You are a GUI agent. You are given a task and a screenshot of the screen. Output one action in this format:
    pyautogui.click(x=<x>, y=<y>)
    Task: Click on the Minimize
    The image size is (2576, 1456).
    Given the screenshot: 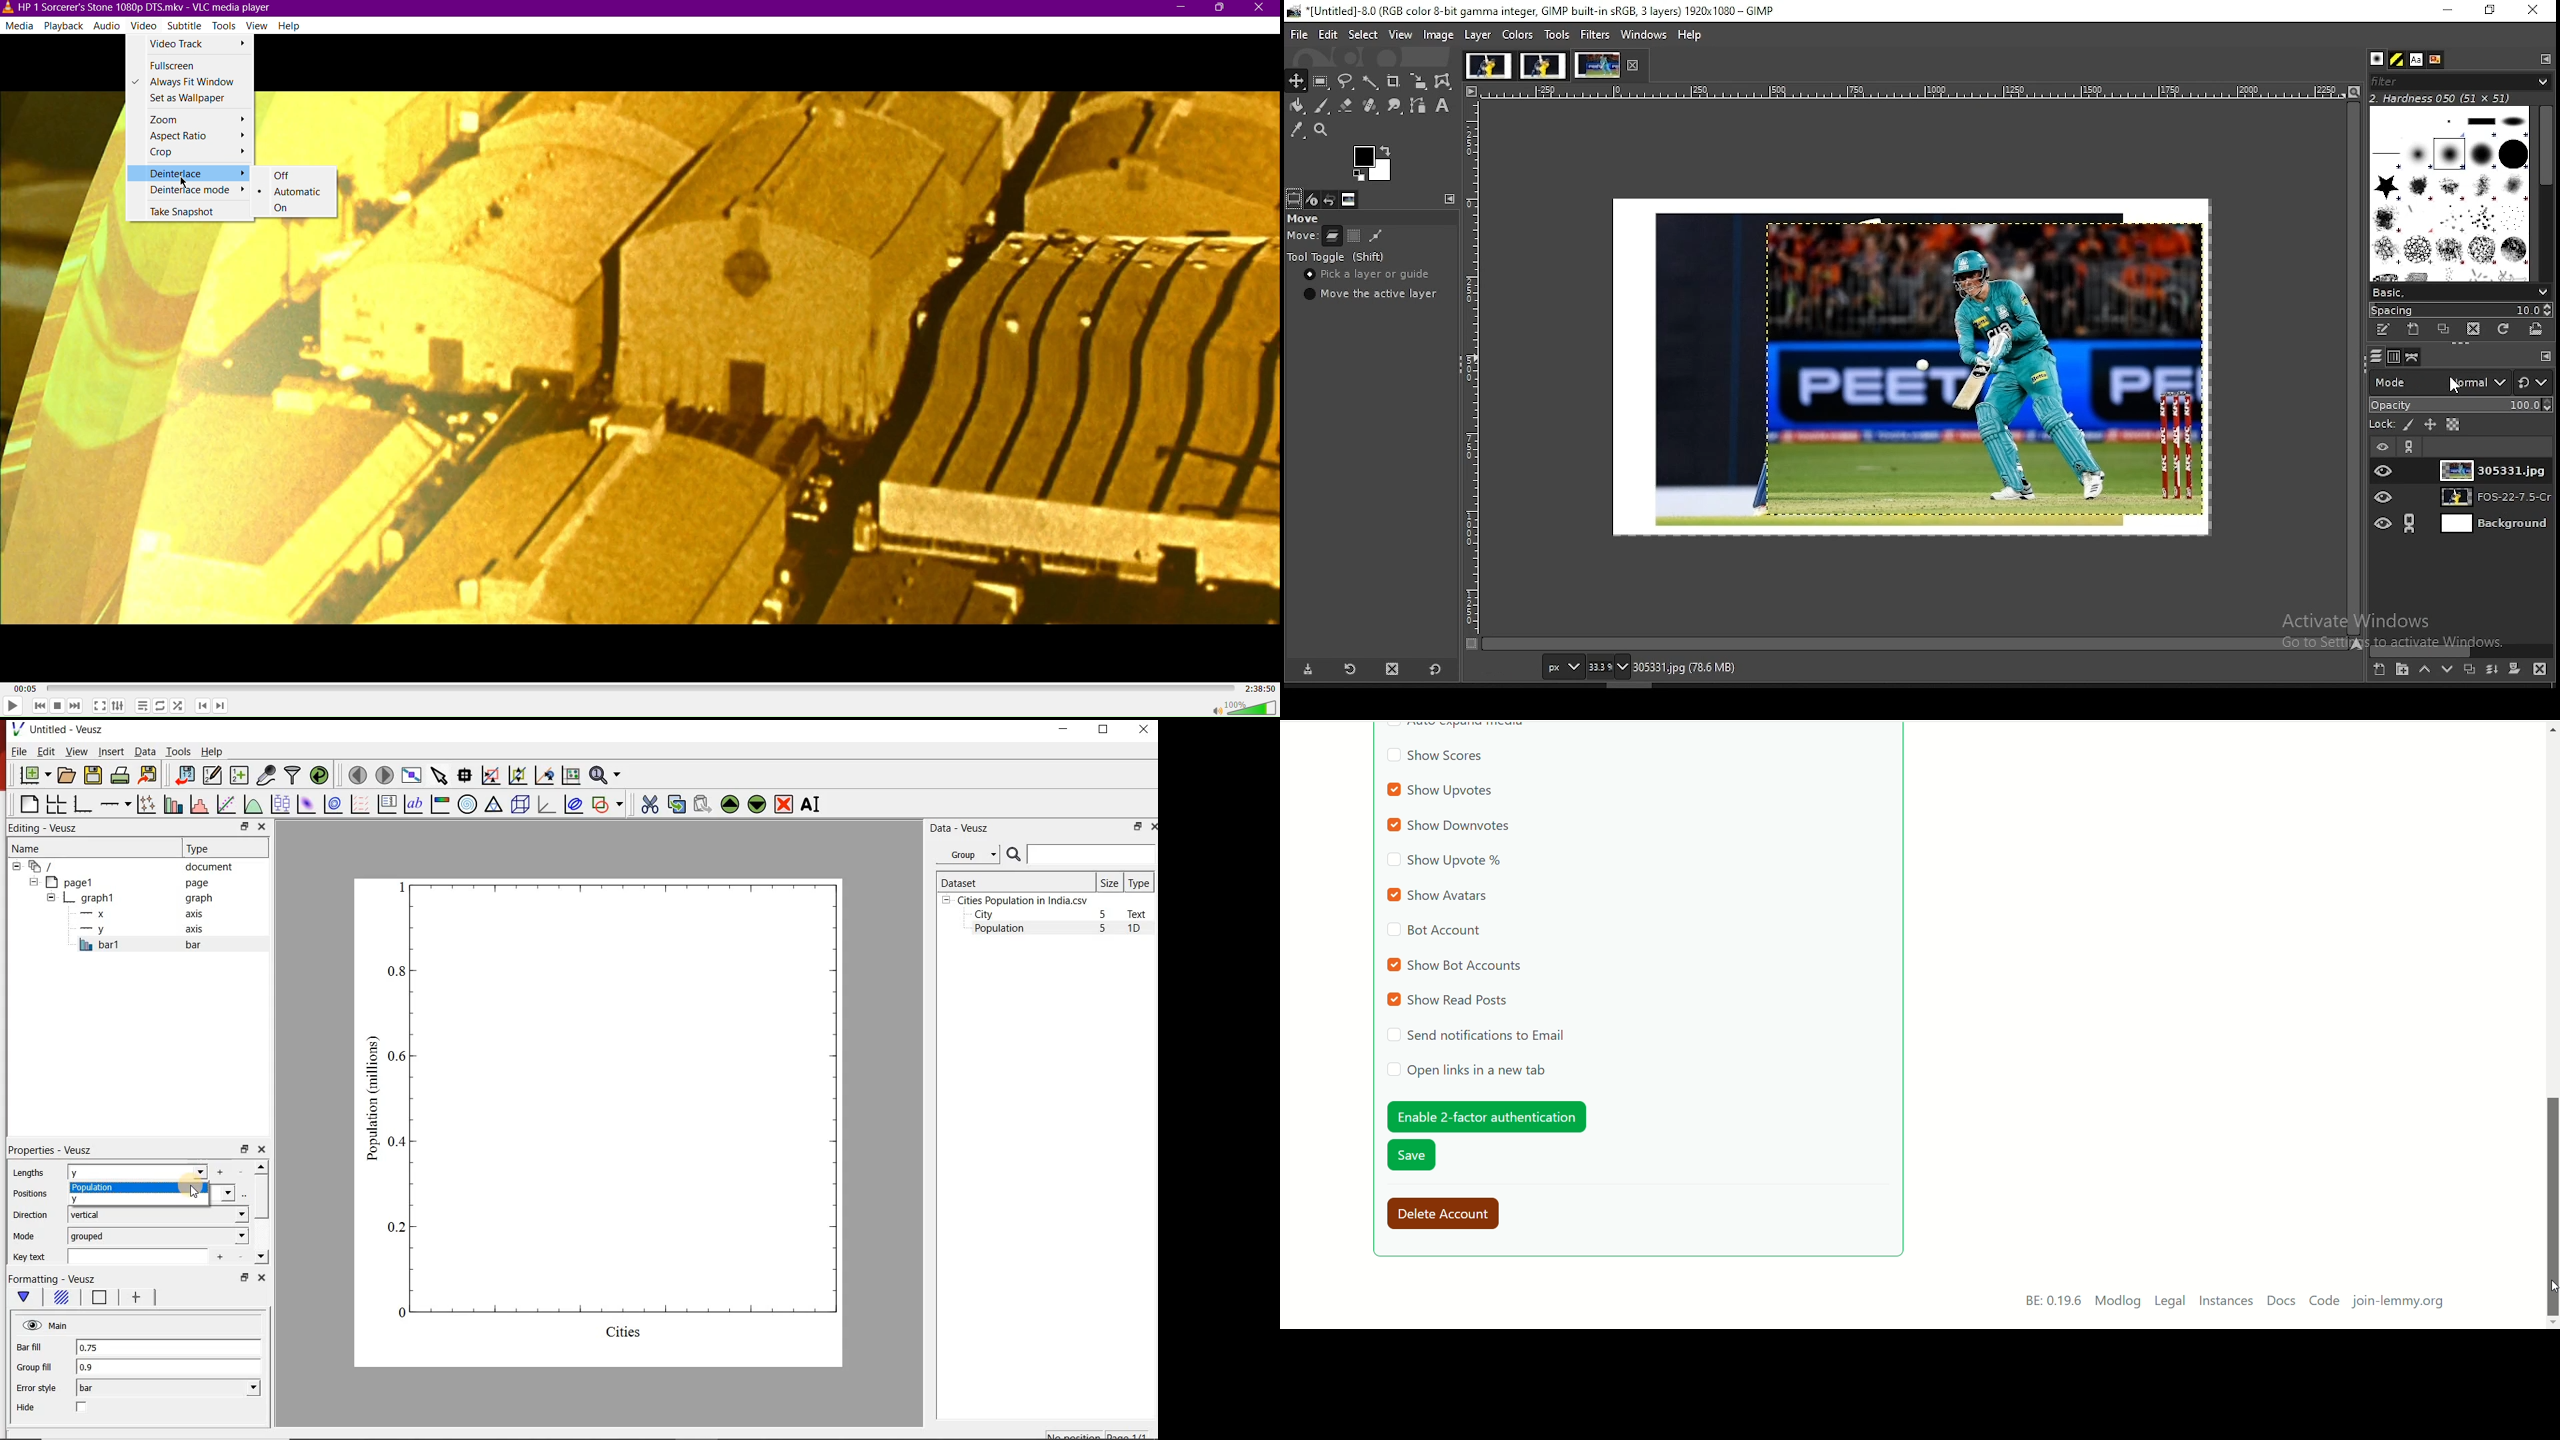 What is the action you would take?
    pyautogui.click(x=1183, y=8)
    